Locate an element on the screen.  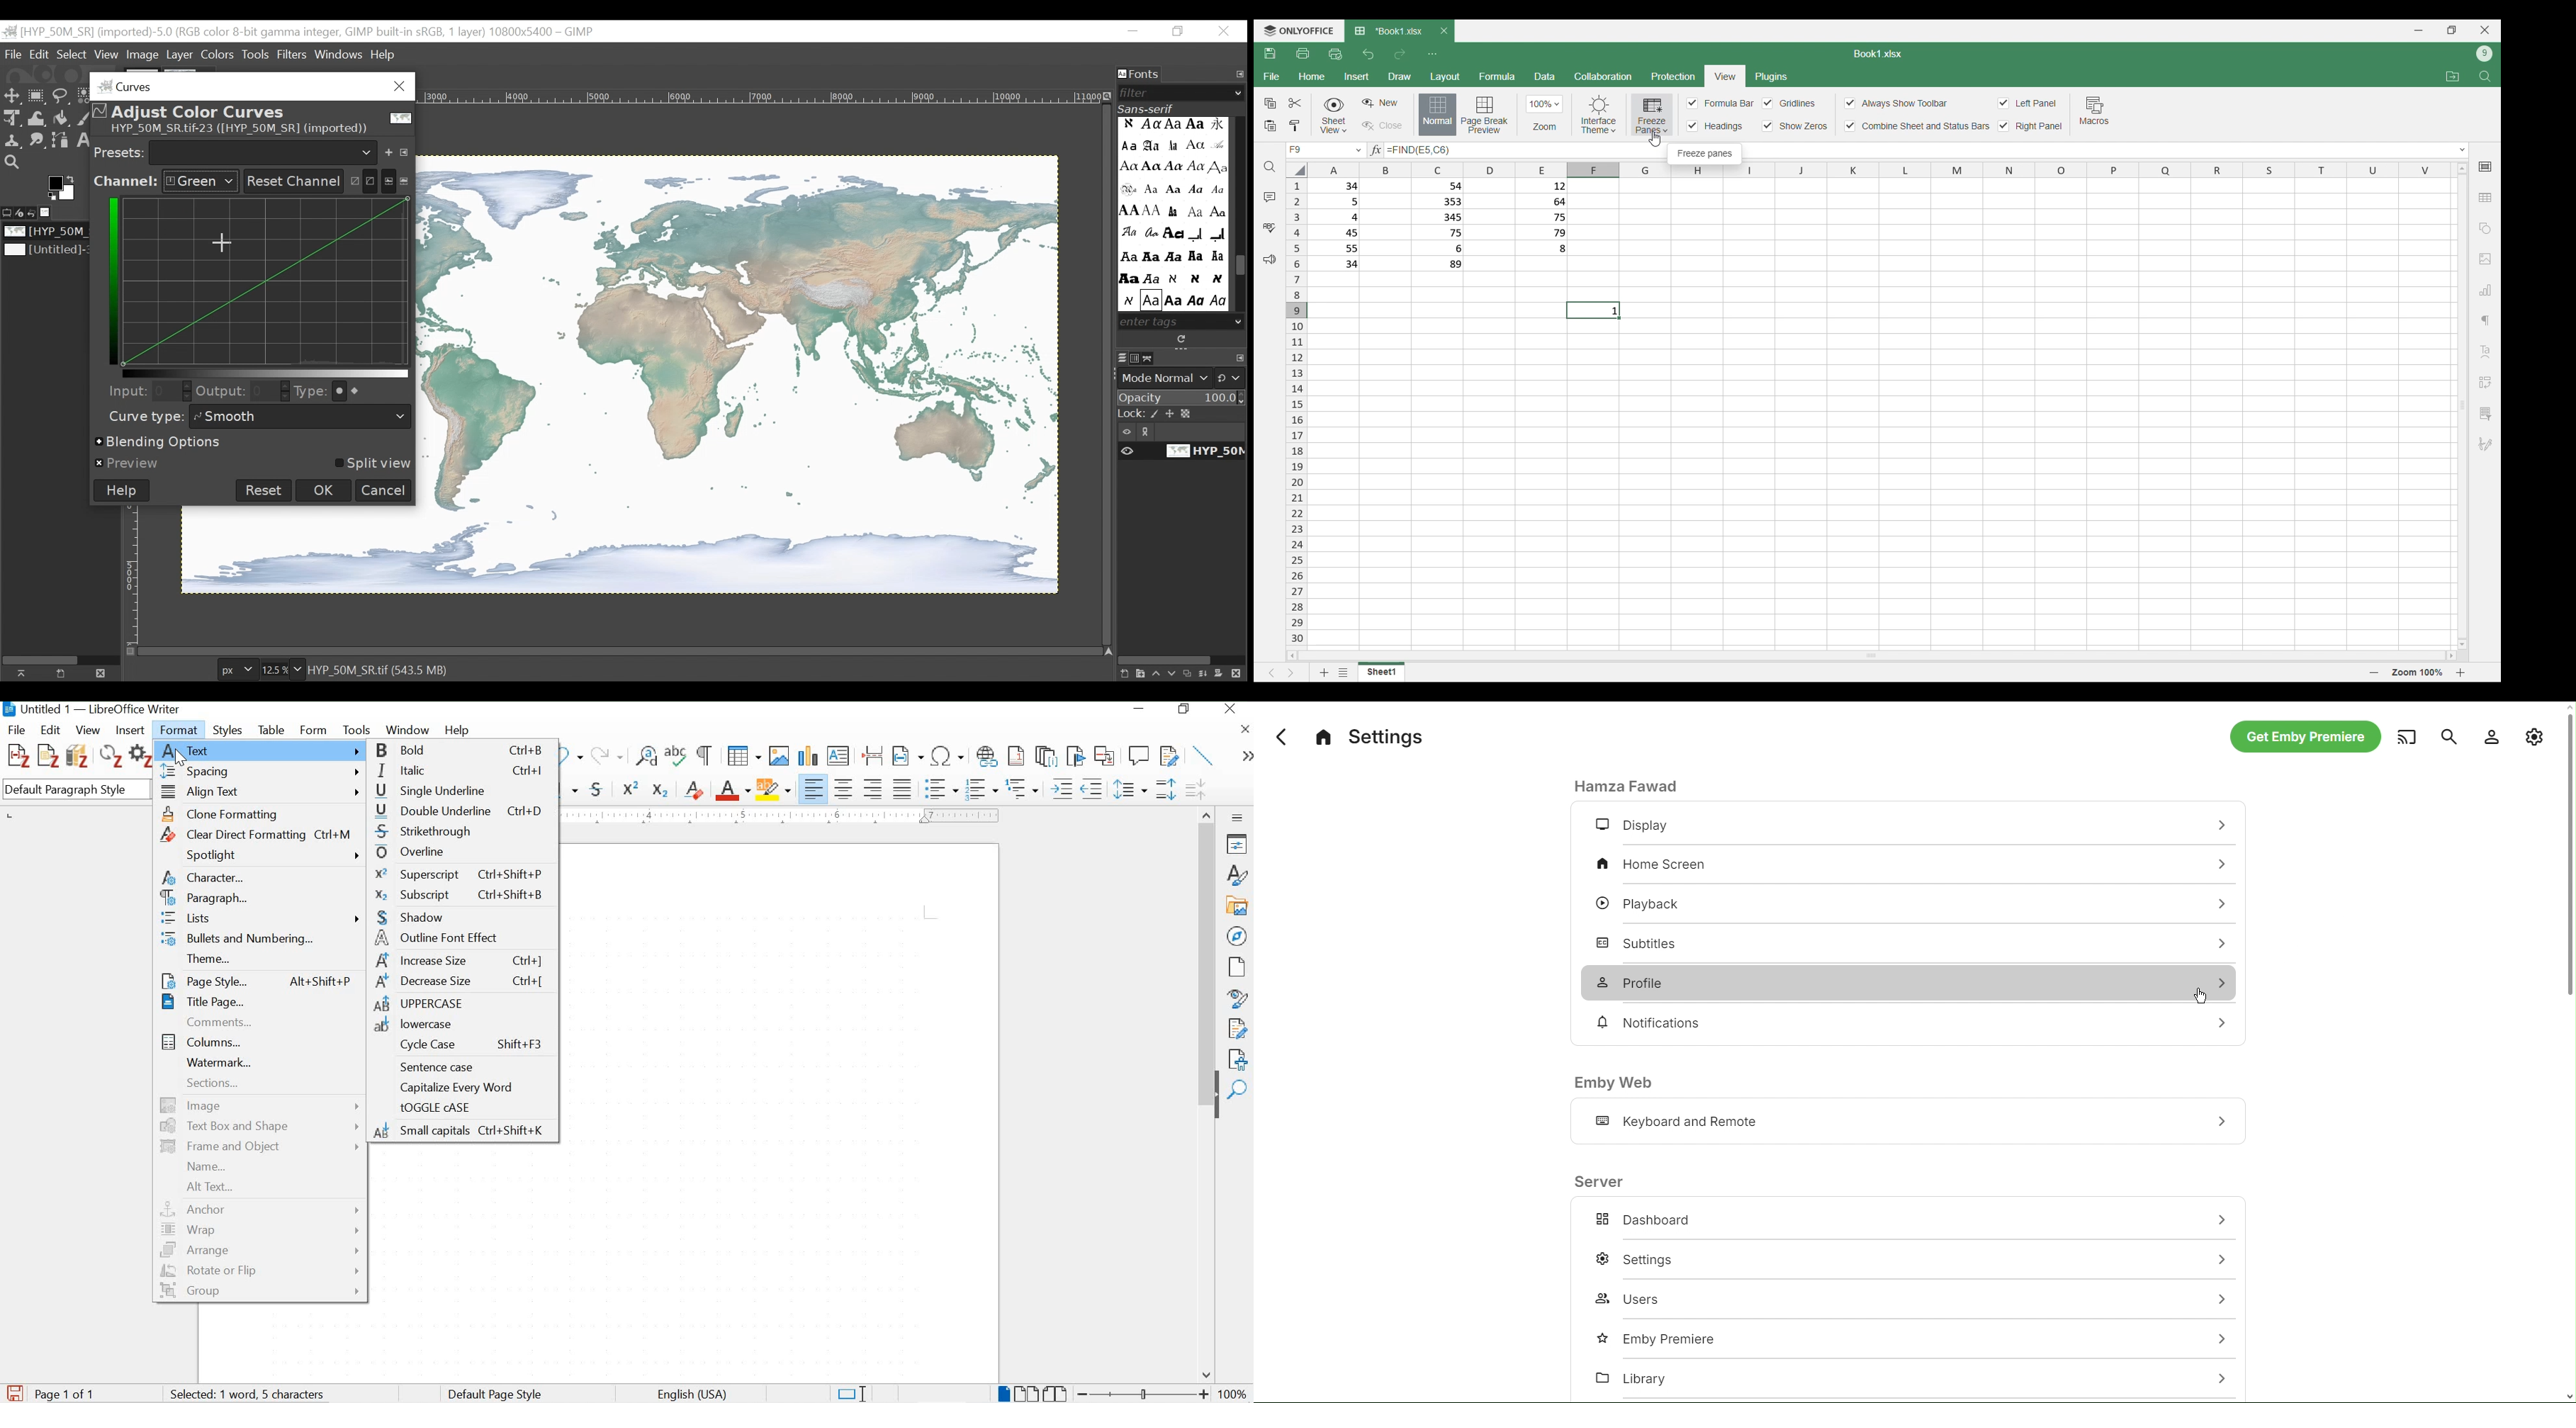
Mode Normal is located at coordinates (1183, 378).